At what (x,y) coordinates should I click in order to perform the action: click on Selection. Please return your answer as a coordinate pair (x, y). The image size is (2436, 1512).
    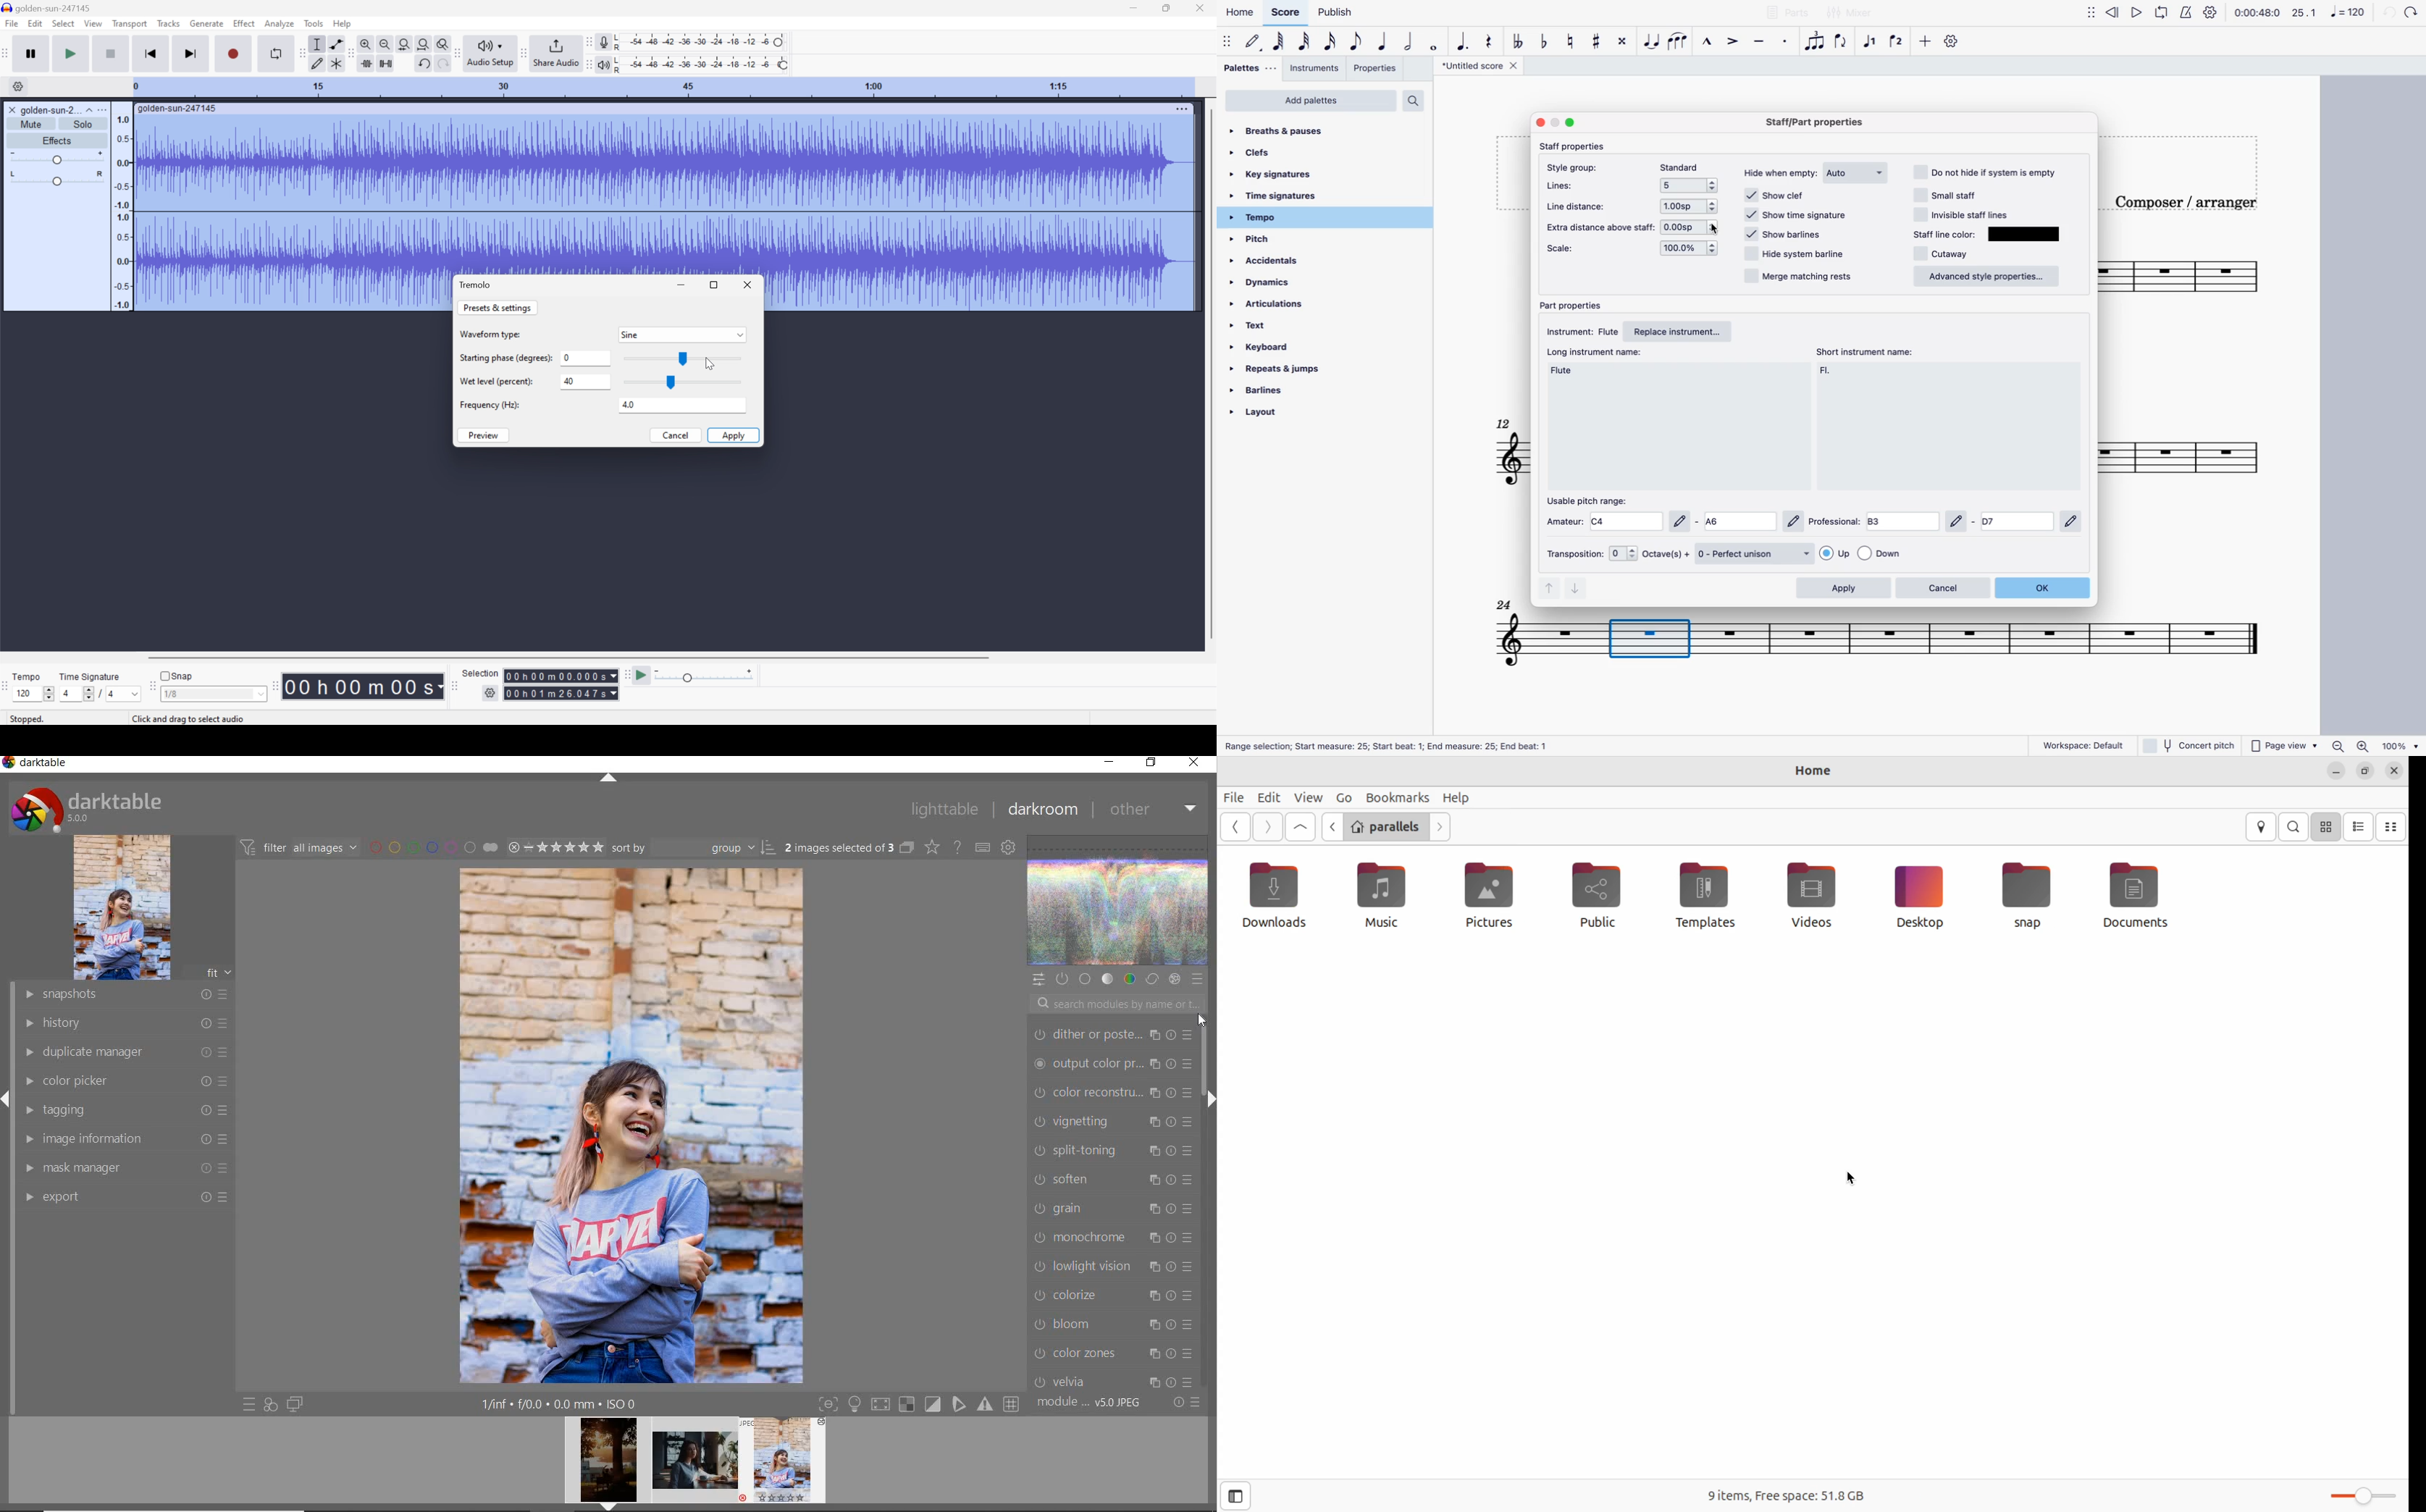
    Looking at the image, I should click on (561, 693).